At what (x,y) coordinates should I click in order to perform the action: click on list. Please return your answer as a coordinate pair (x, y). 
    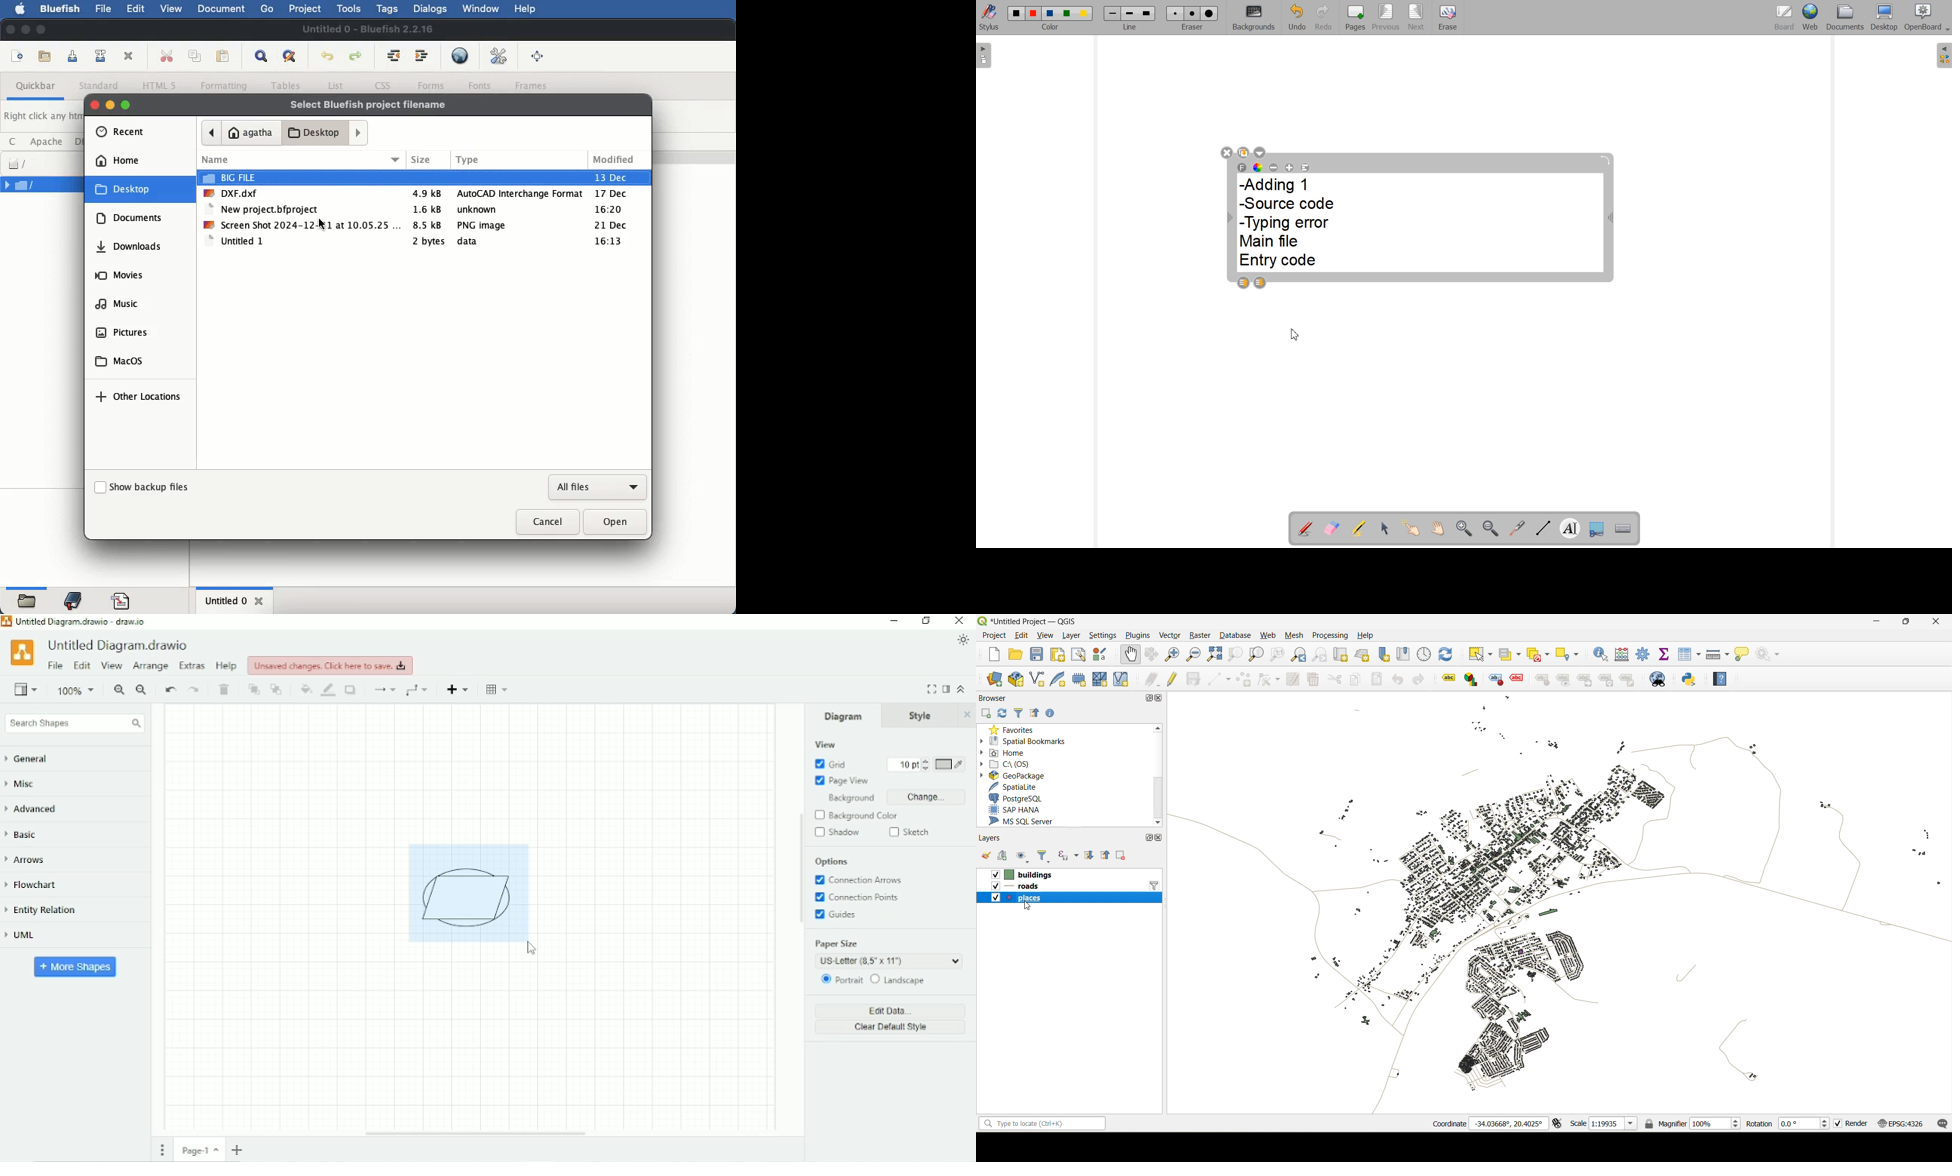
    Looking at the image, I should click on (334, 86).